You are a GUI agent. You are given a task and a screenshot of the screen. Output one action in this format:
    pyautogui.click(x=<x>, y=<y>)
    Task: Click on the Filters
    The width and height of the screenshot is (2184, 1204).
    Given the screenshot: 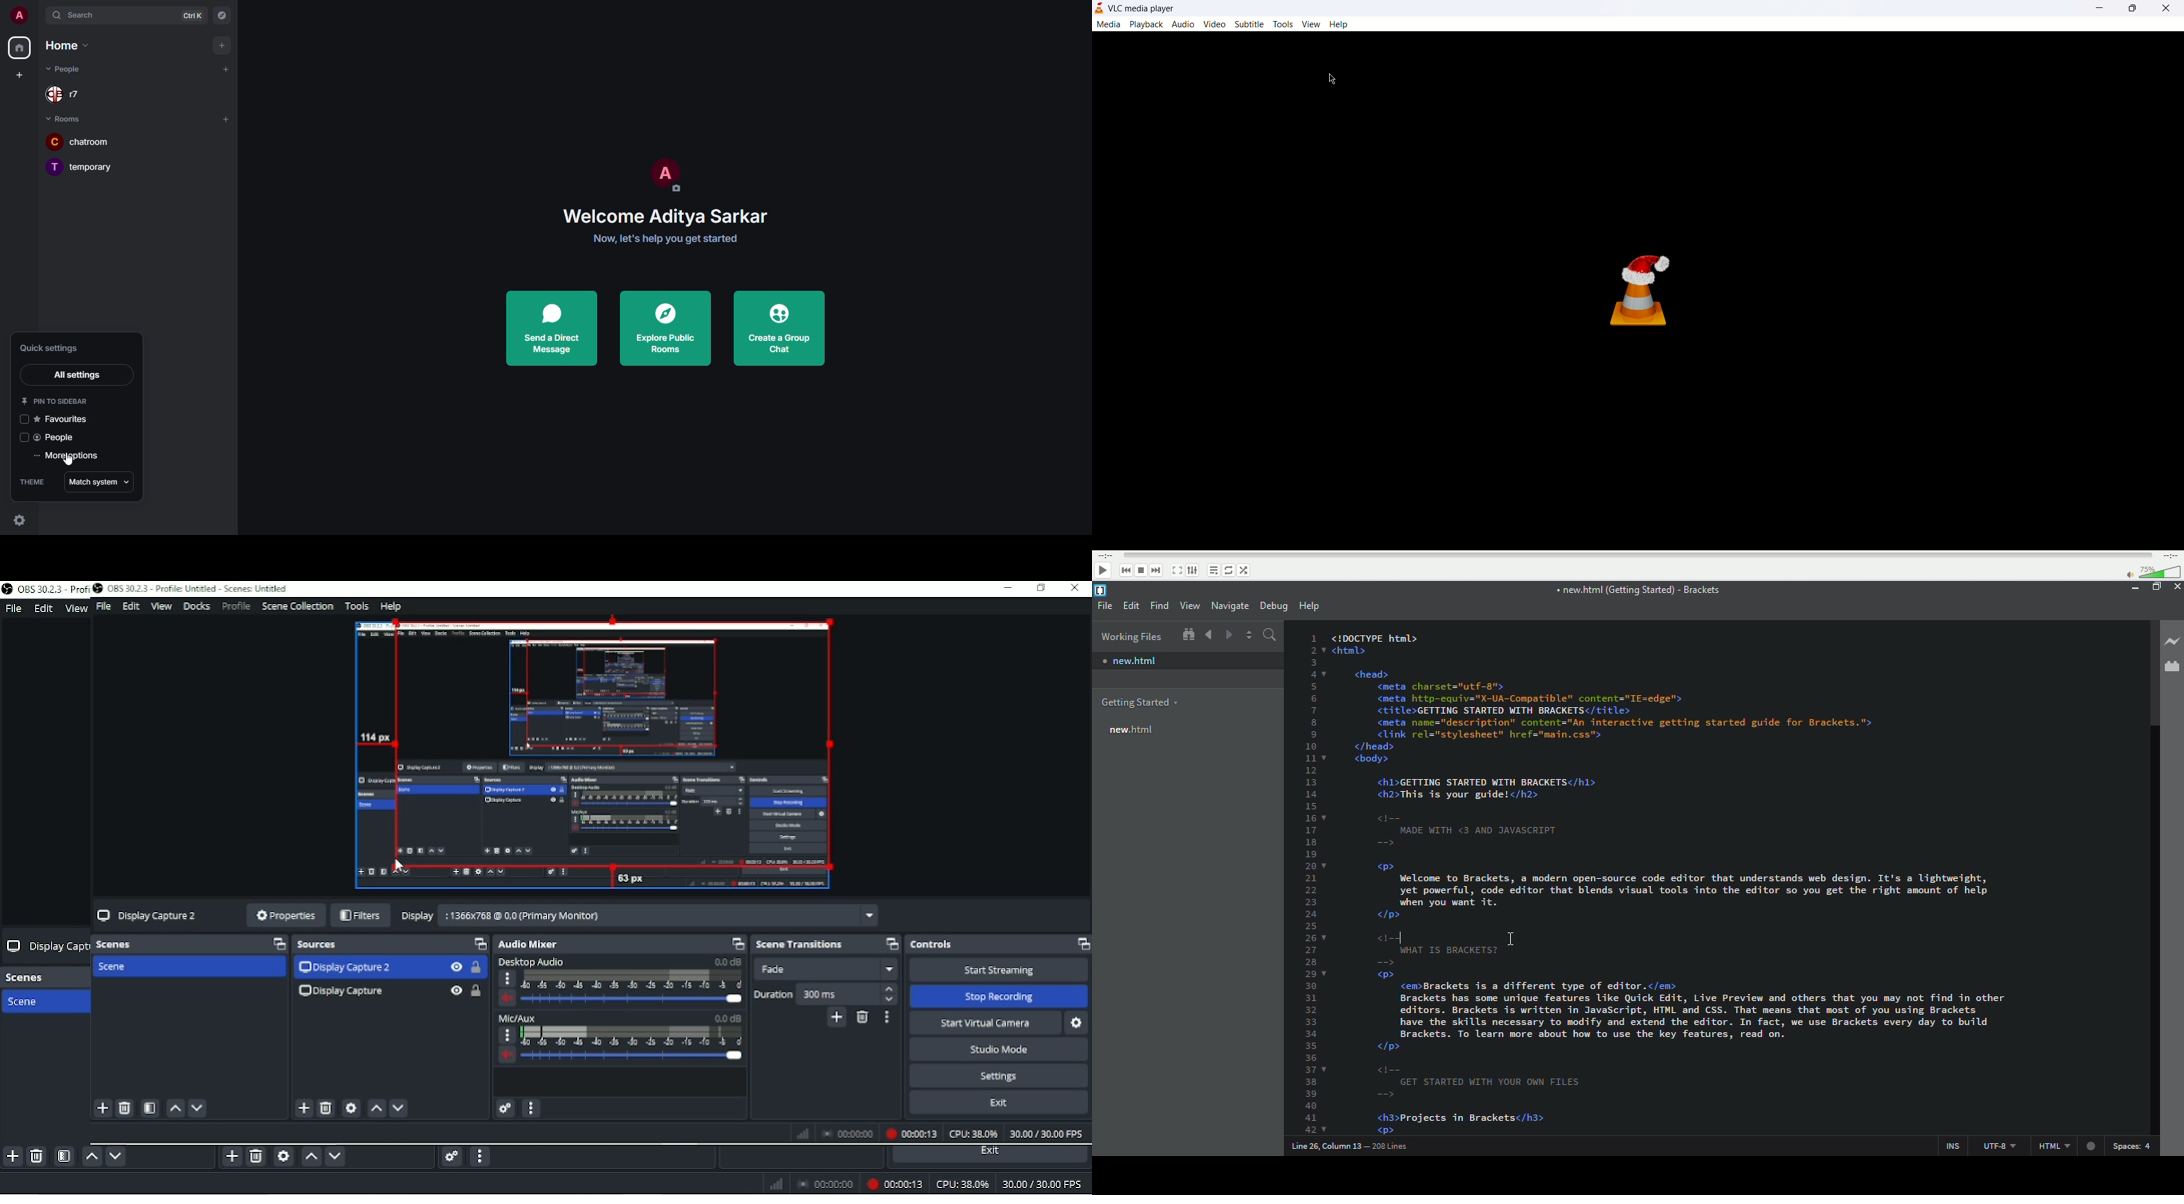 What is the action you would take?
    pyautogui.click(x=356, y=915)
    